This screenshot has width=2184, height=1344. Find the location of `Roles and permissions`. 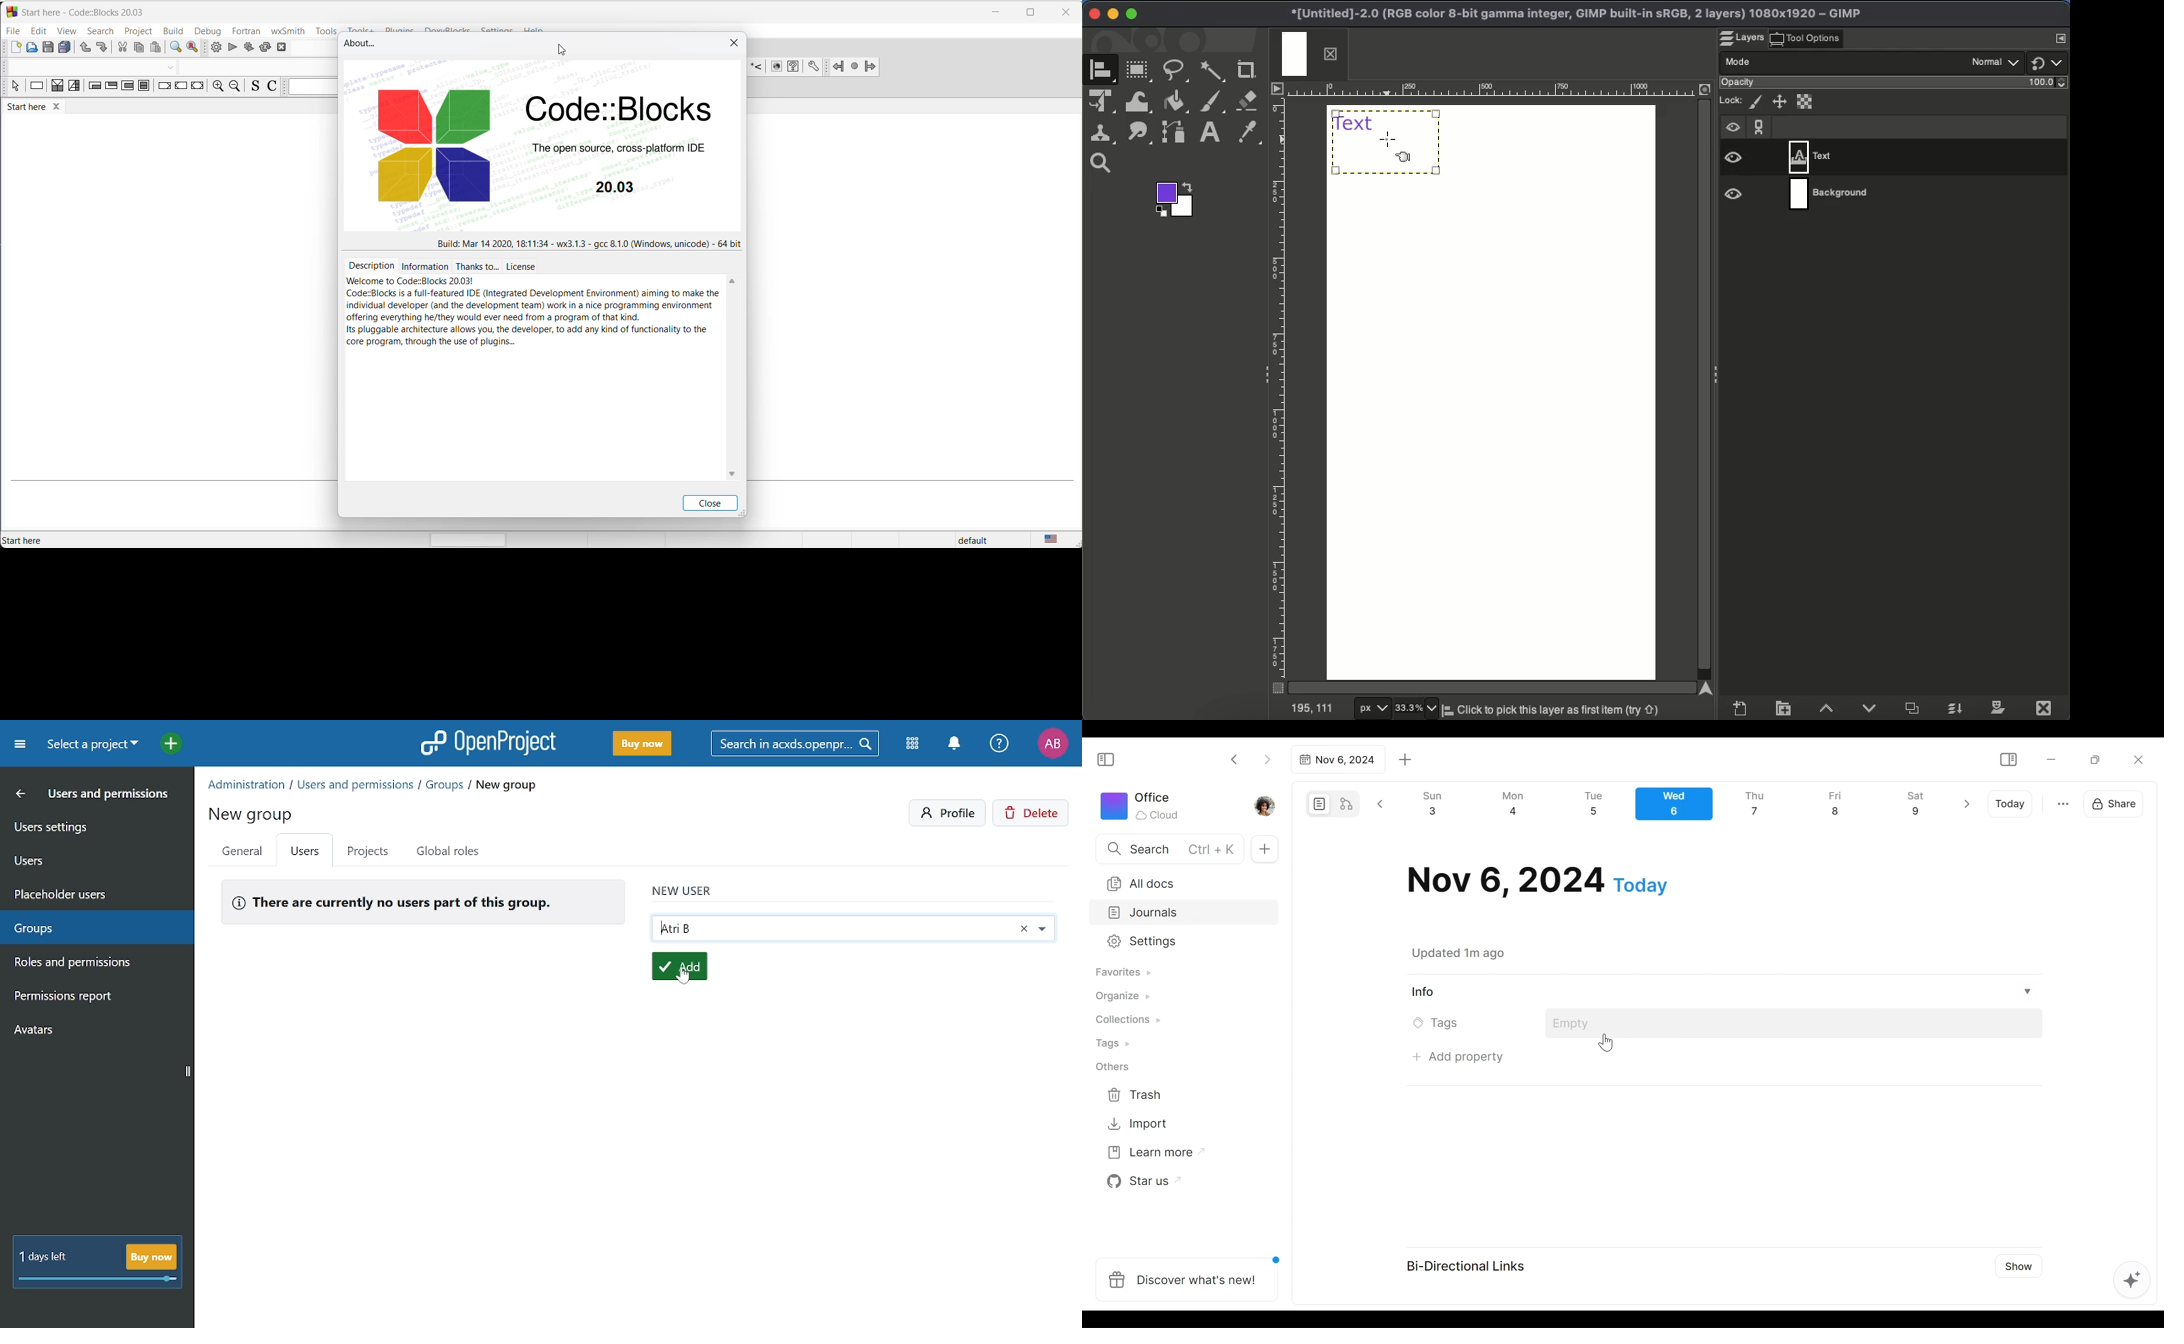

Roles and permissions is located at coordinates (87, 964).